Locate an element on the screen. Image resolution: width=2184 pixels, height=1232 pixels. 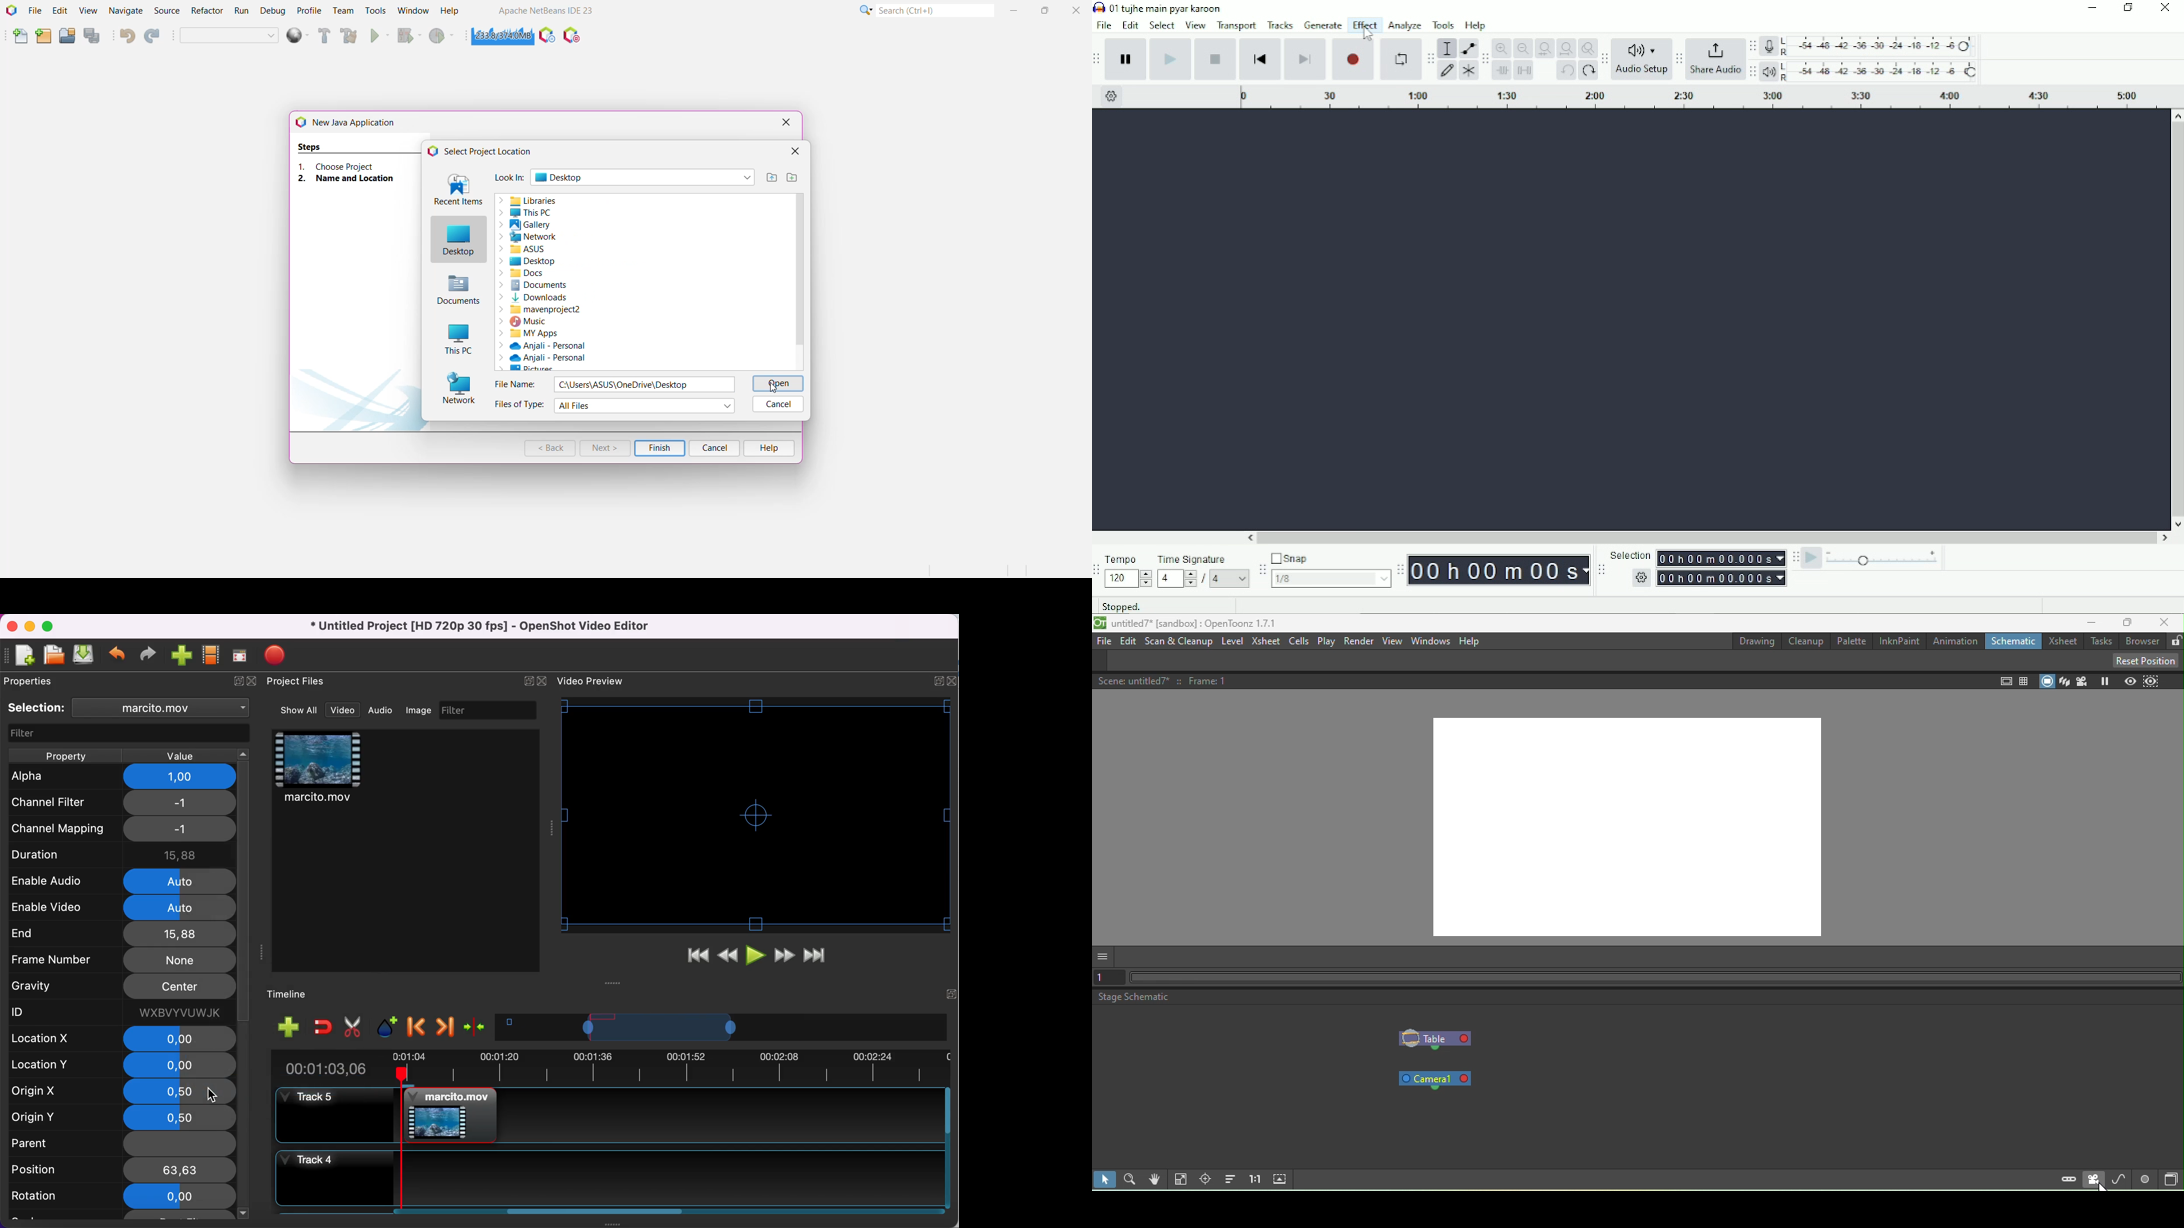
close is located at coordinates (255, 682).